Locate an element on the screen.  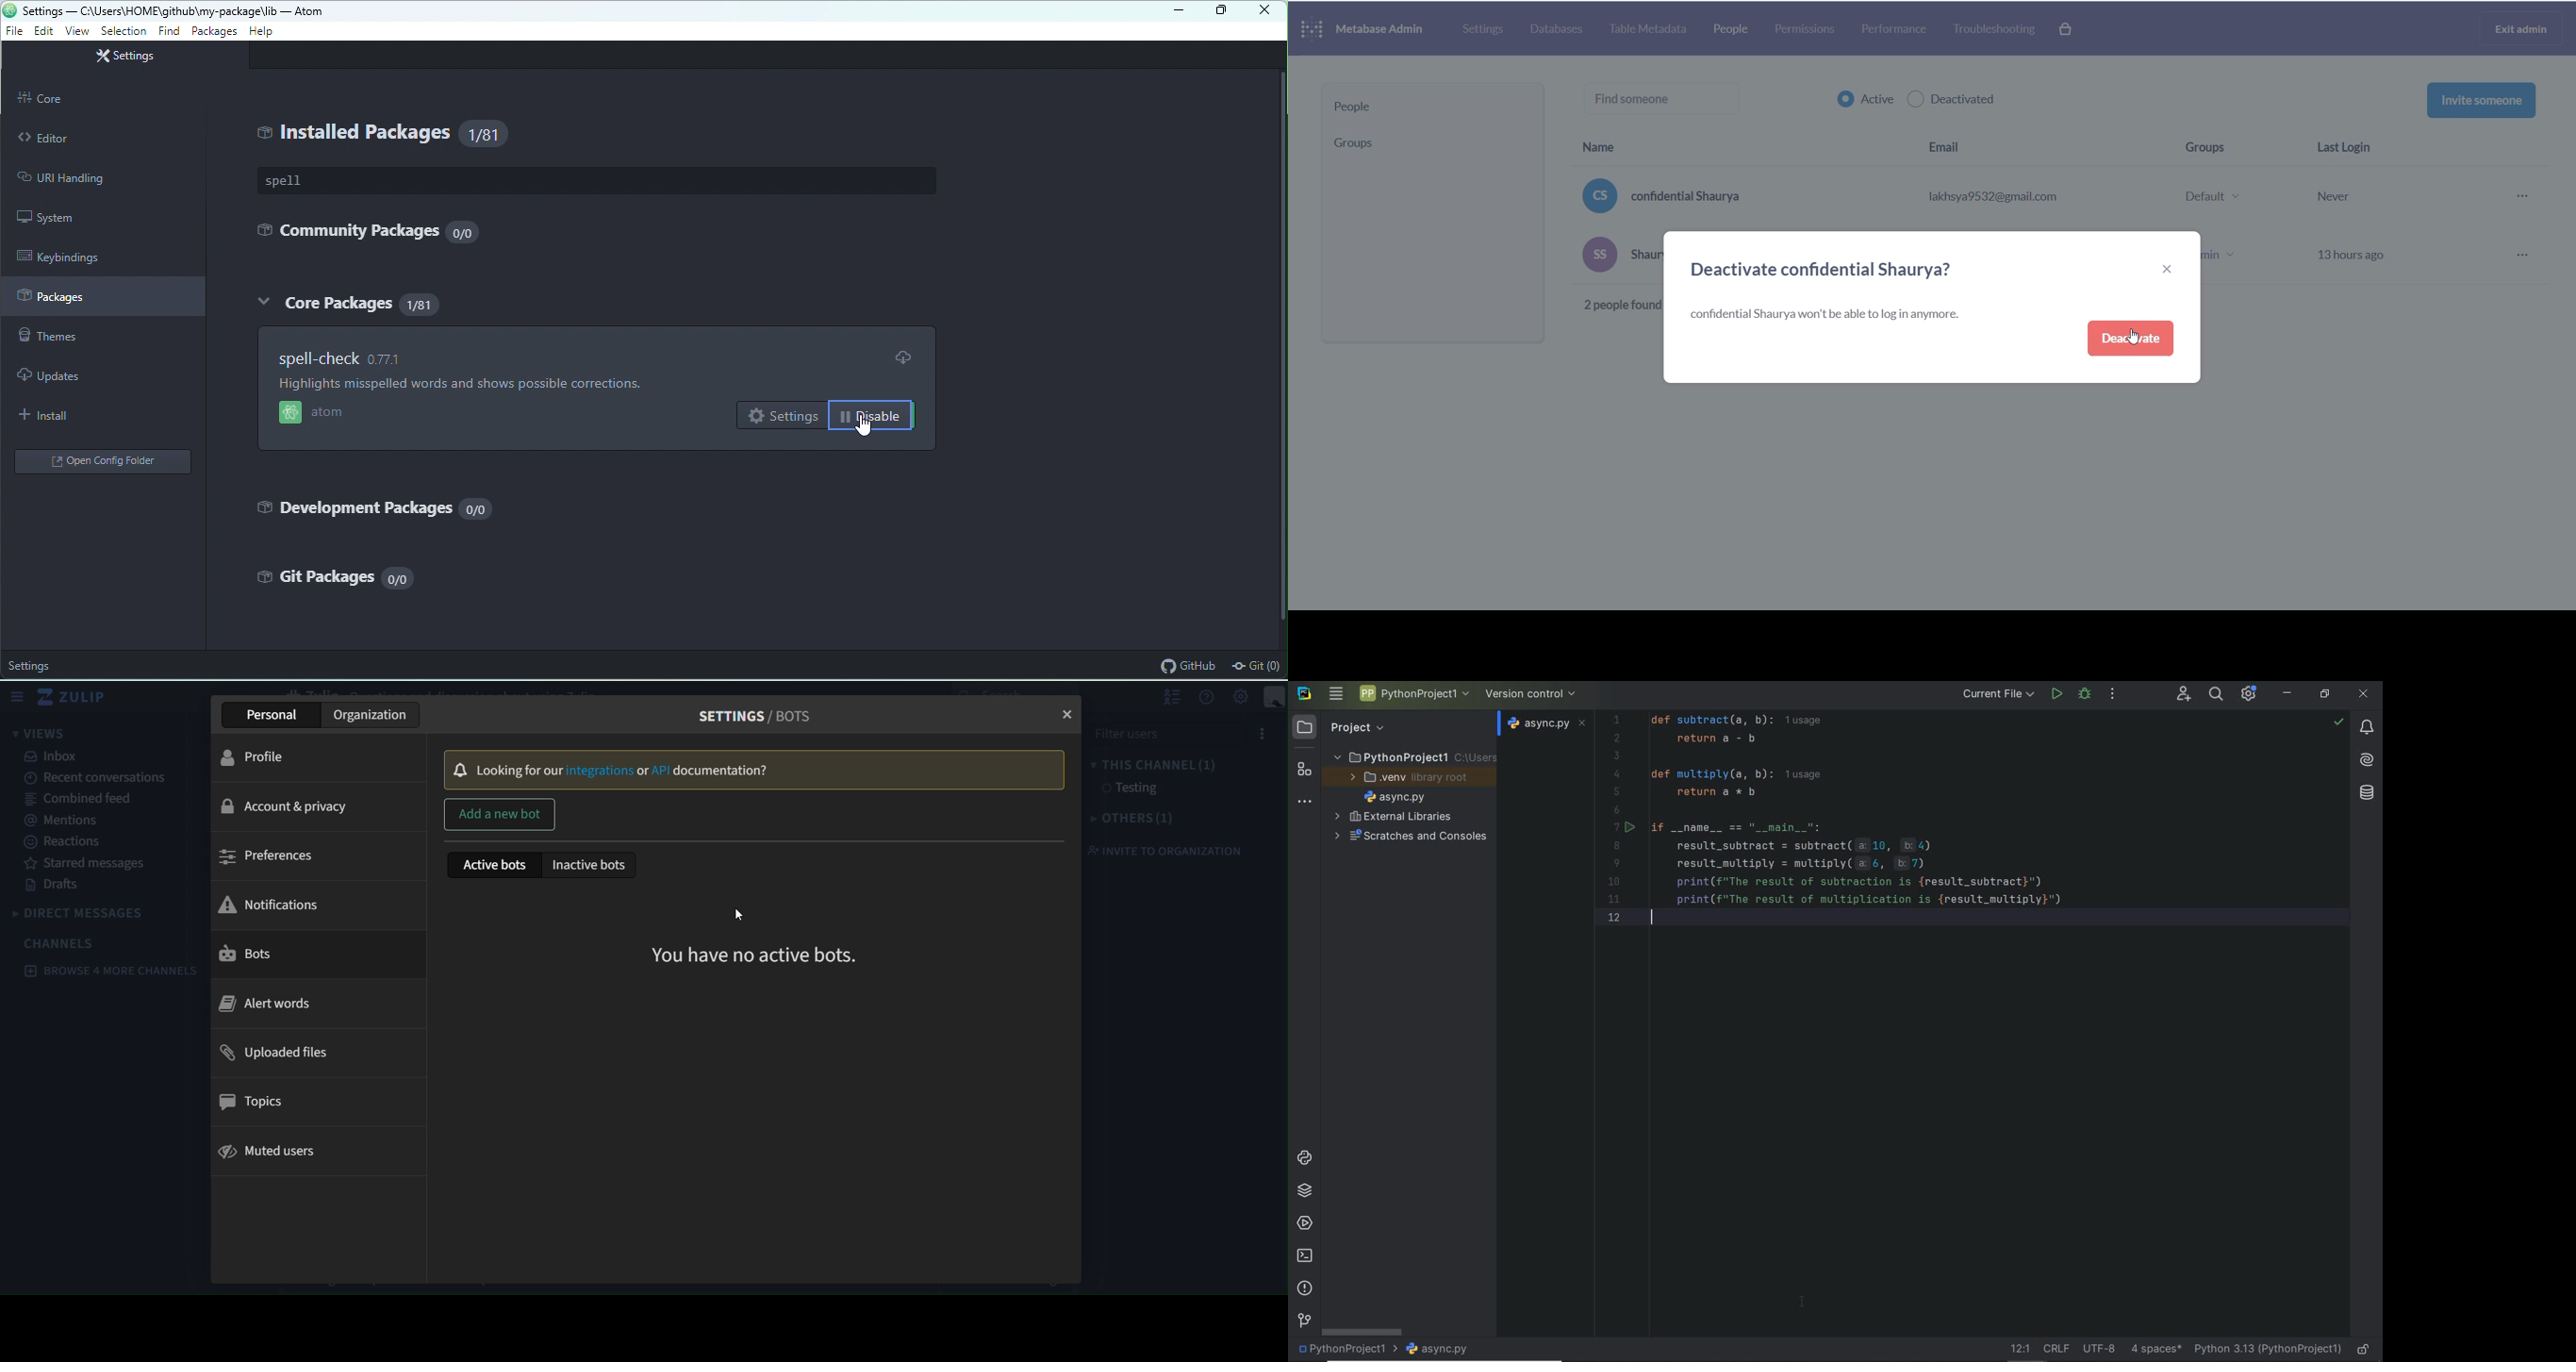
account & privacy is located at coordinates (293, 805).